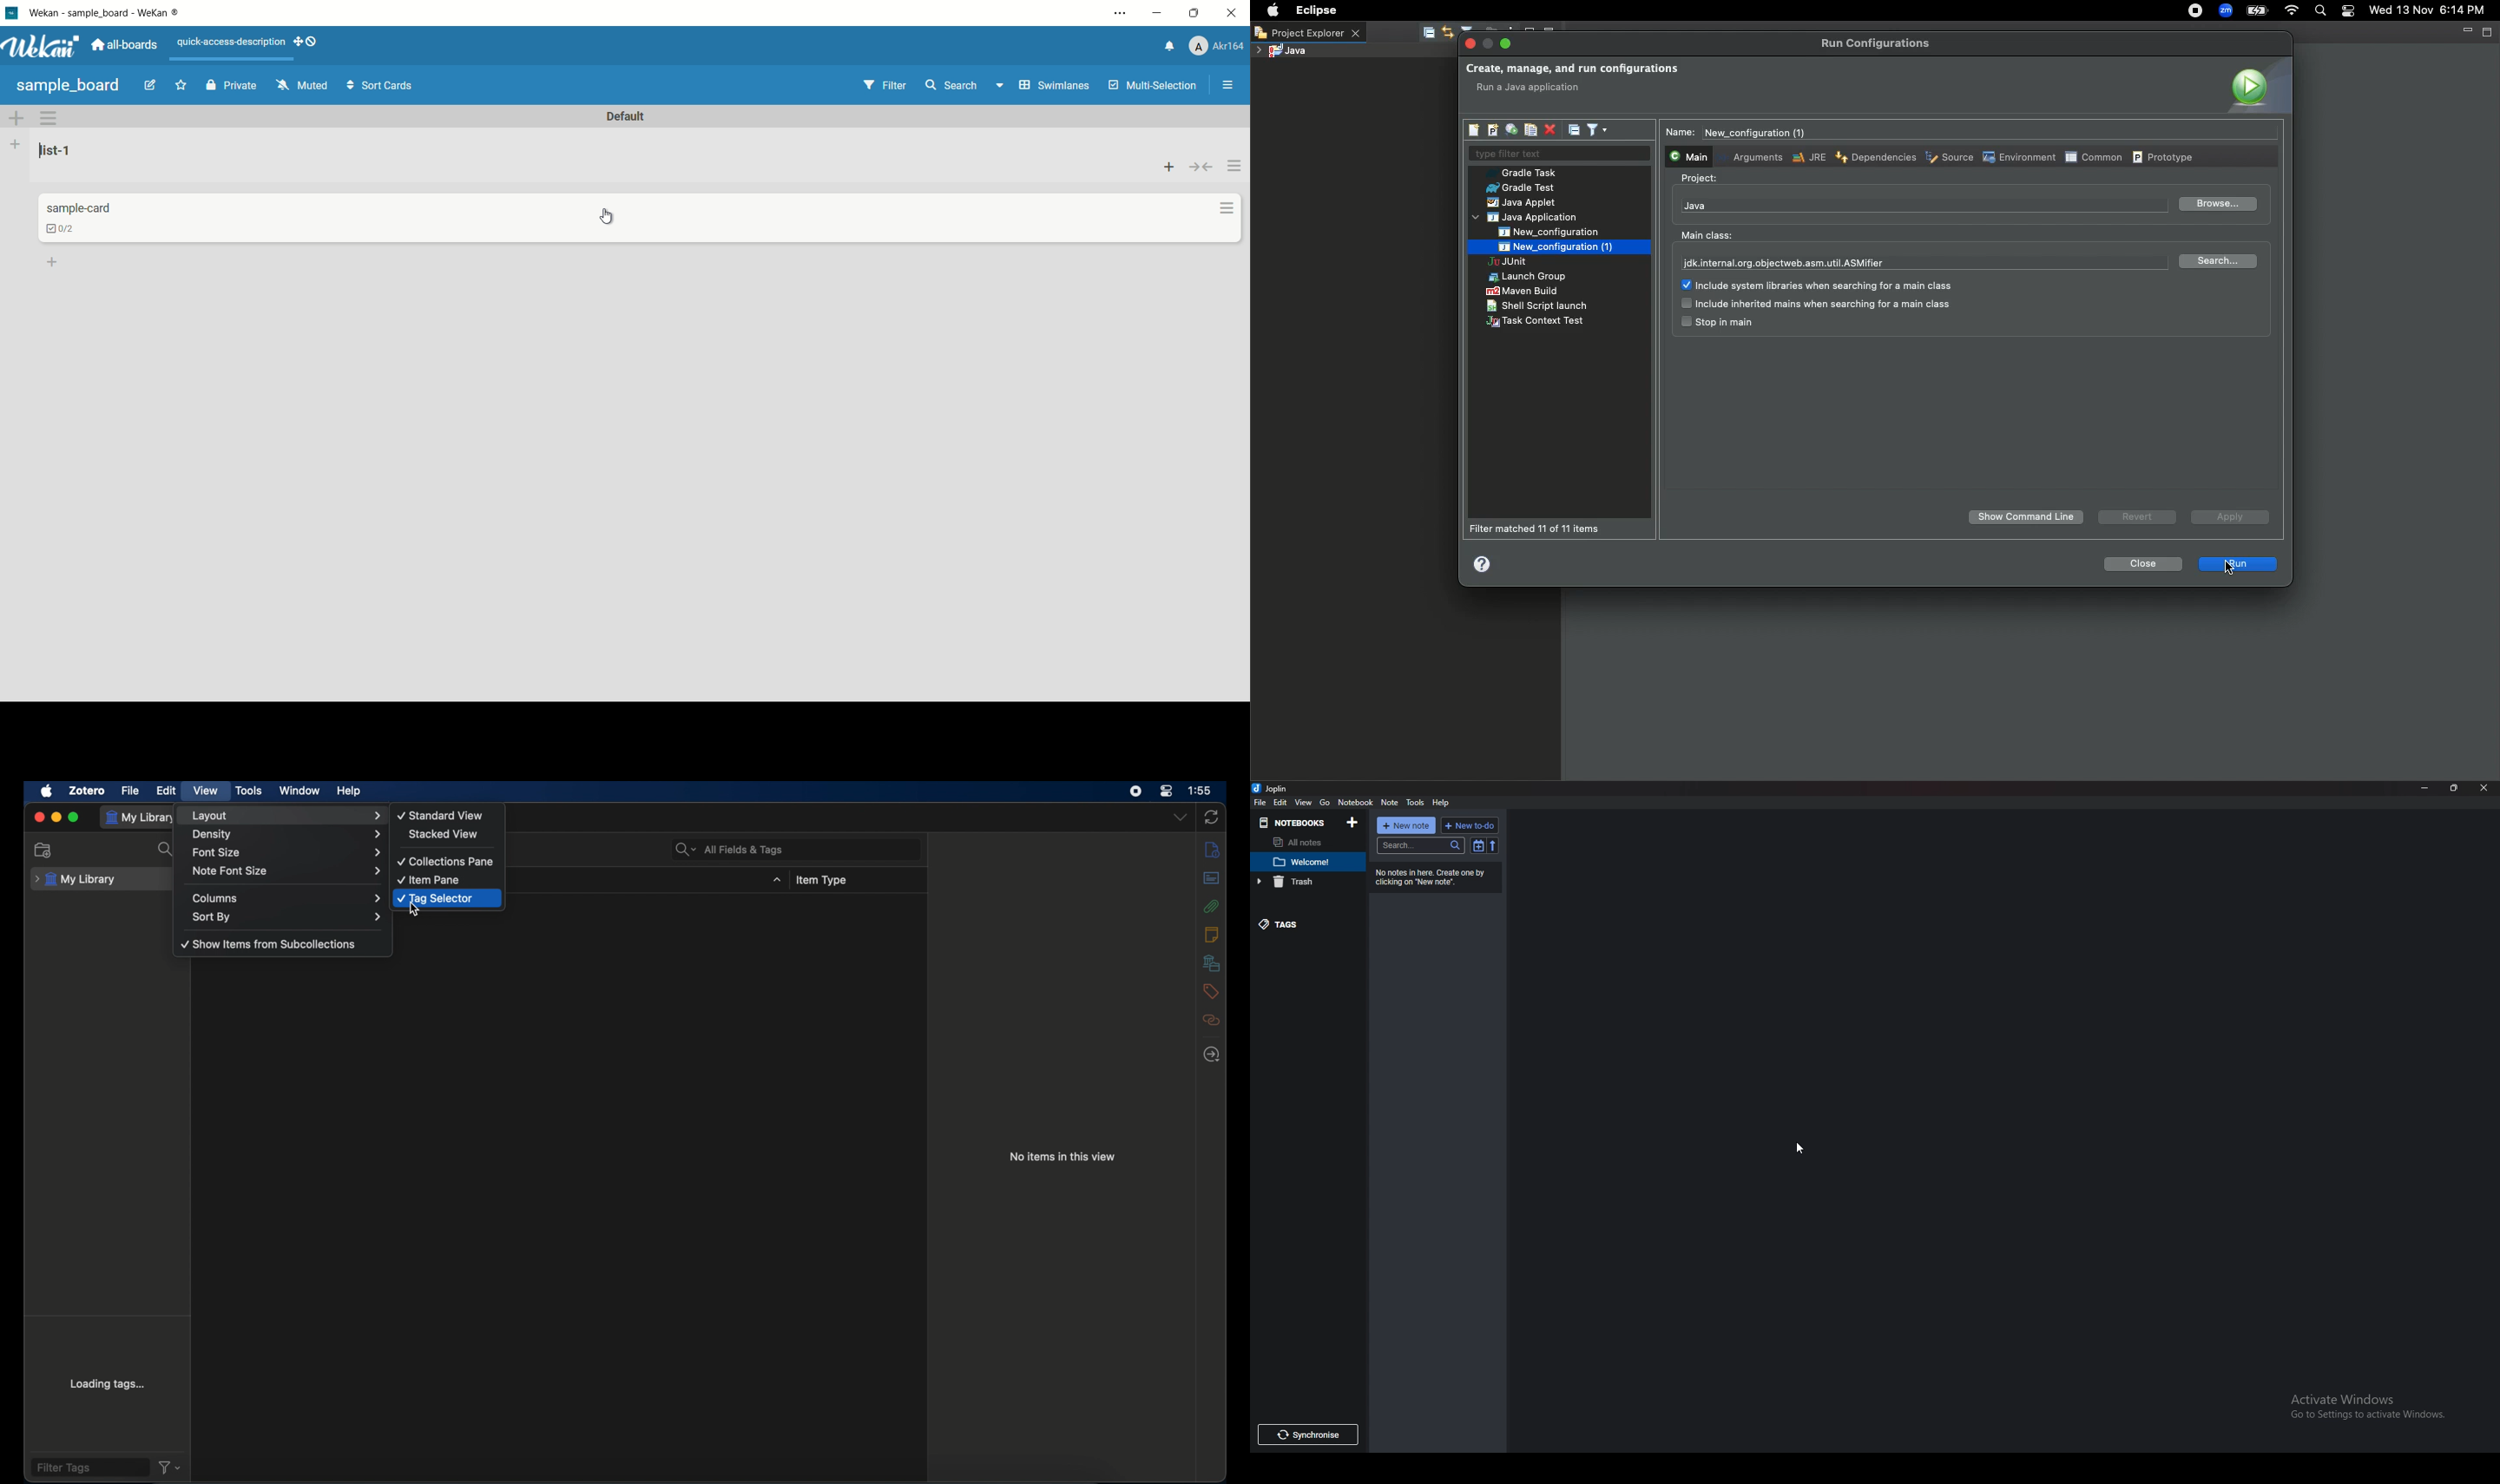 The height and width of the screenshot is (1484, 2520). Describe the element at coordinates (1695, 206) in the screenshot. I see `Java` at that location.